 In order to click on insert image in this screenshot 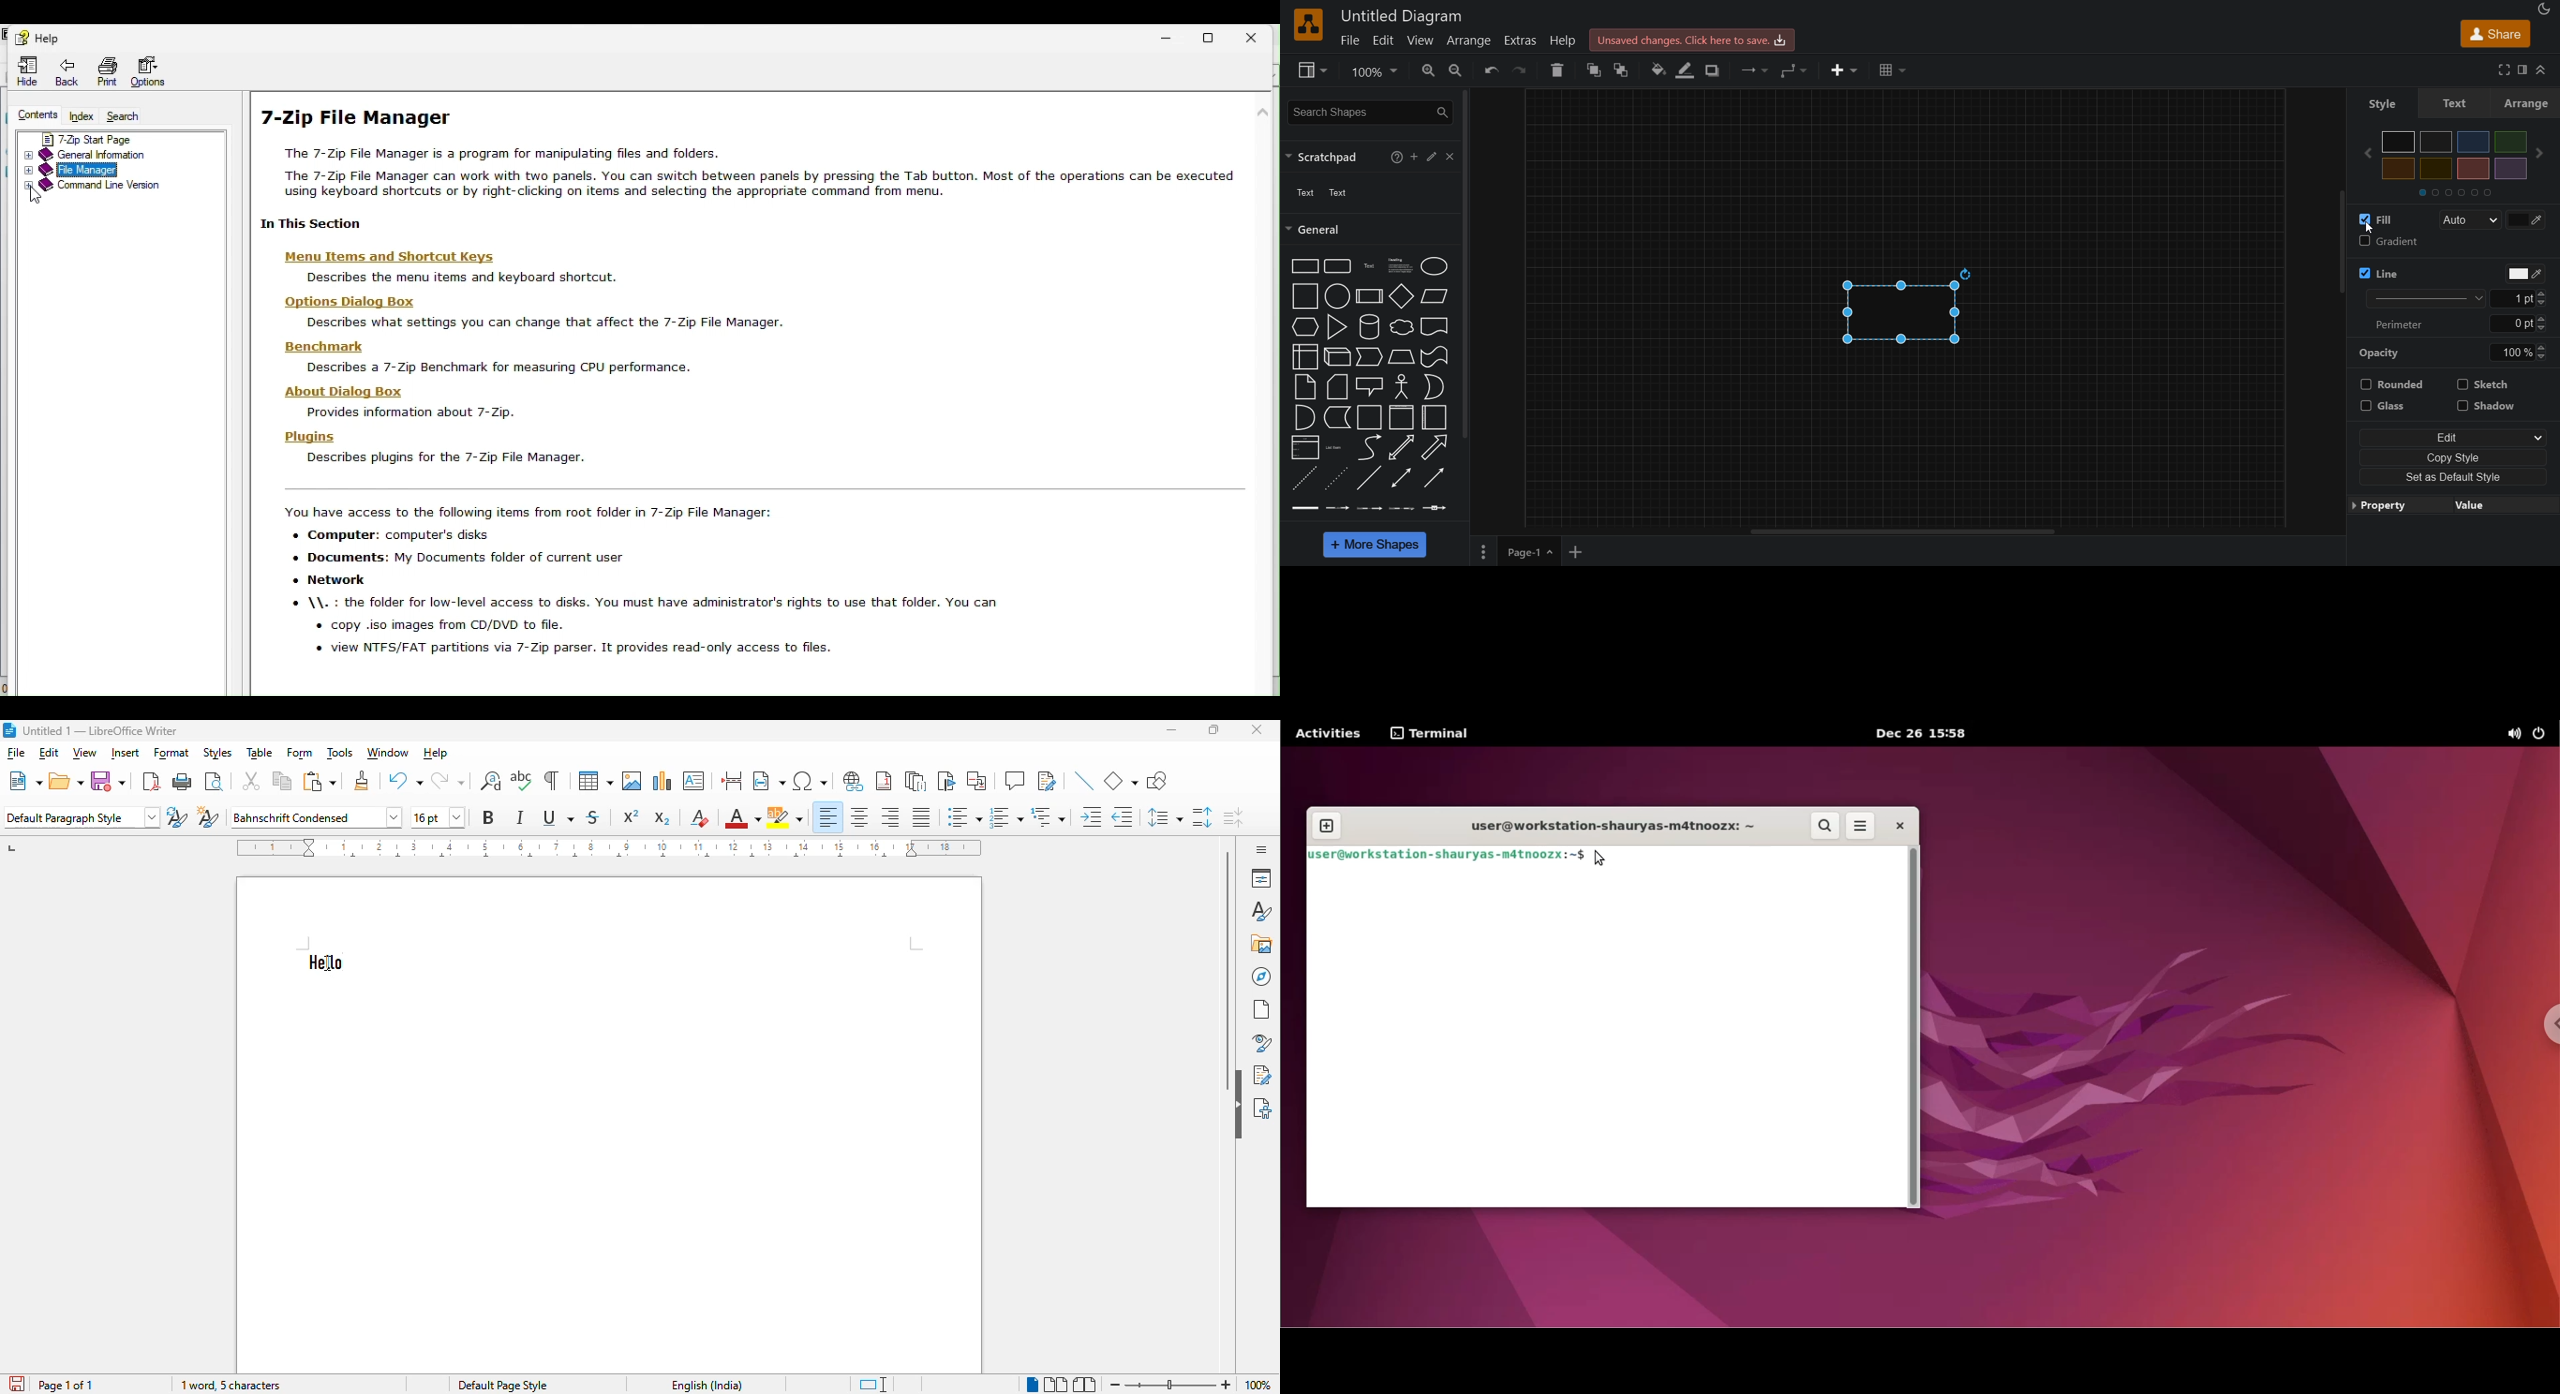, I will do `click(633, 781)`.